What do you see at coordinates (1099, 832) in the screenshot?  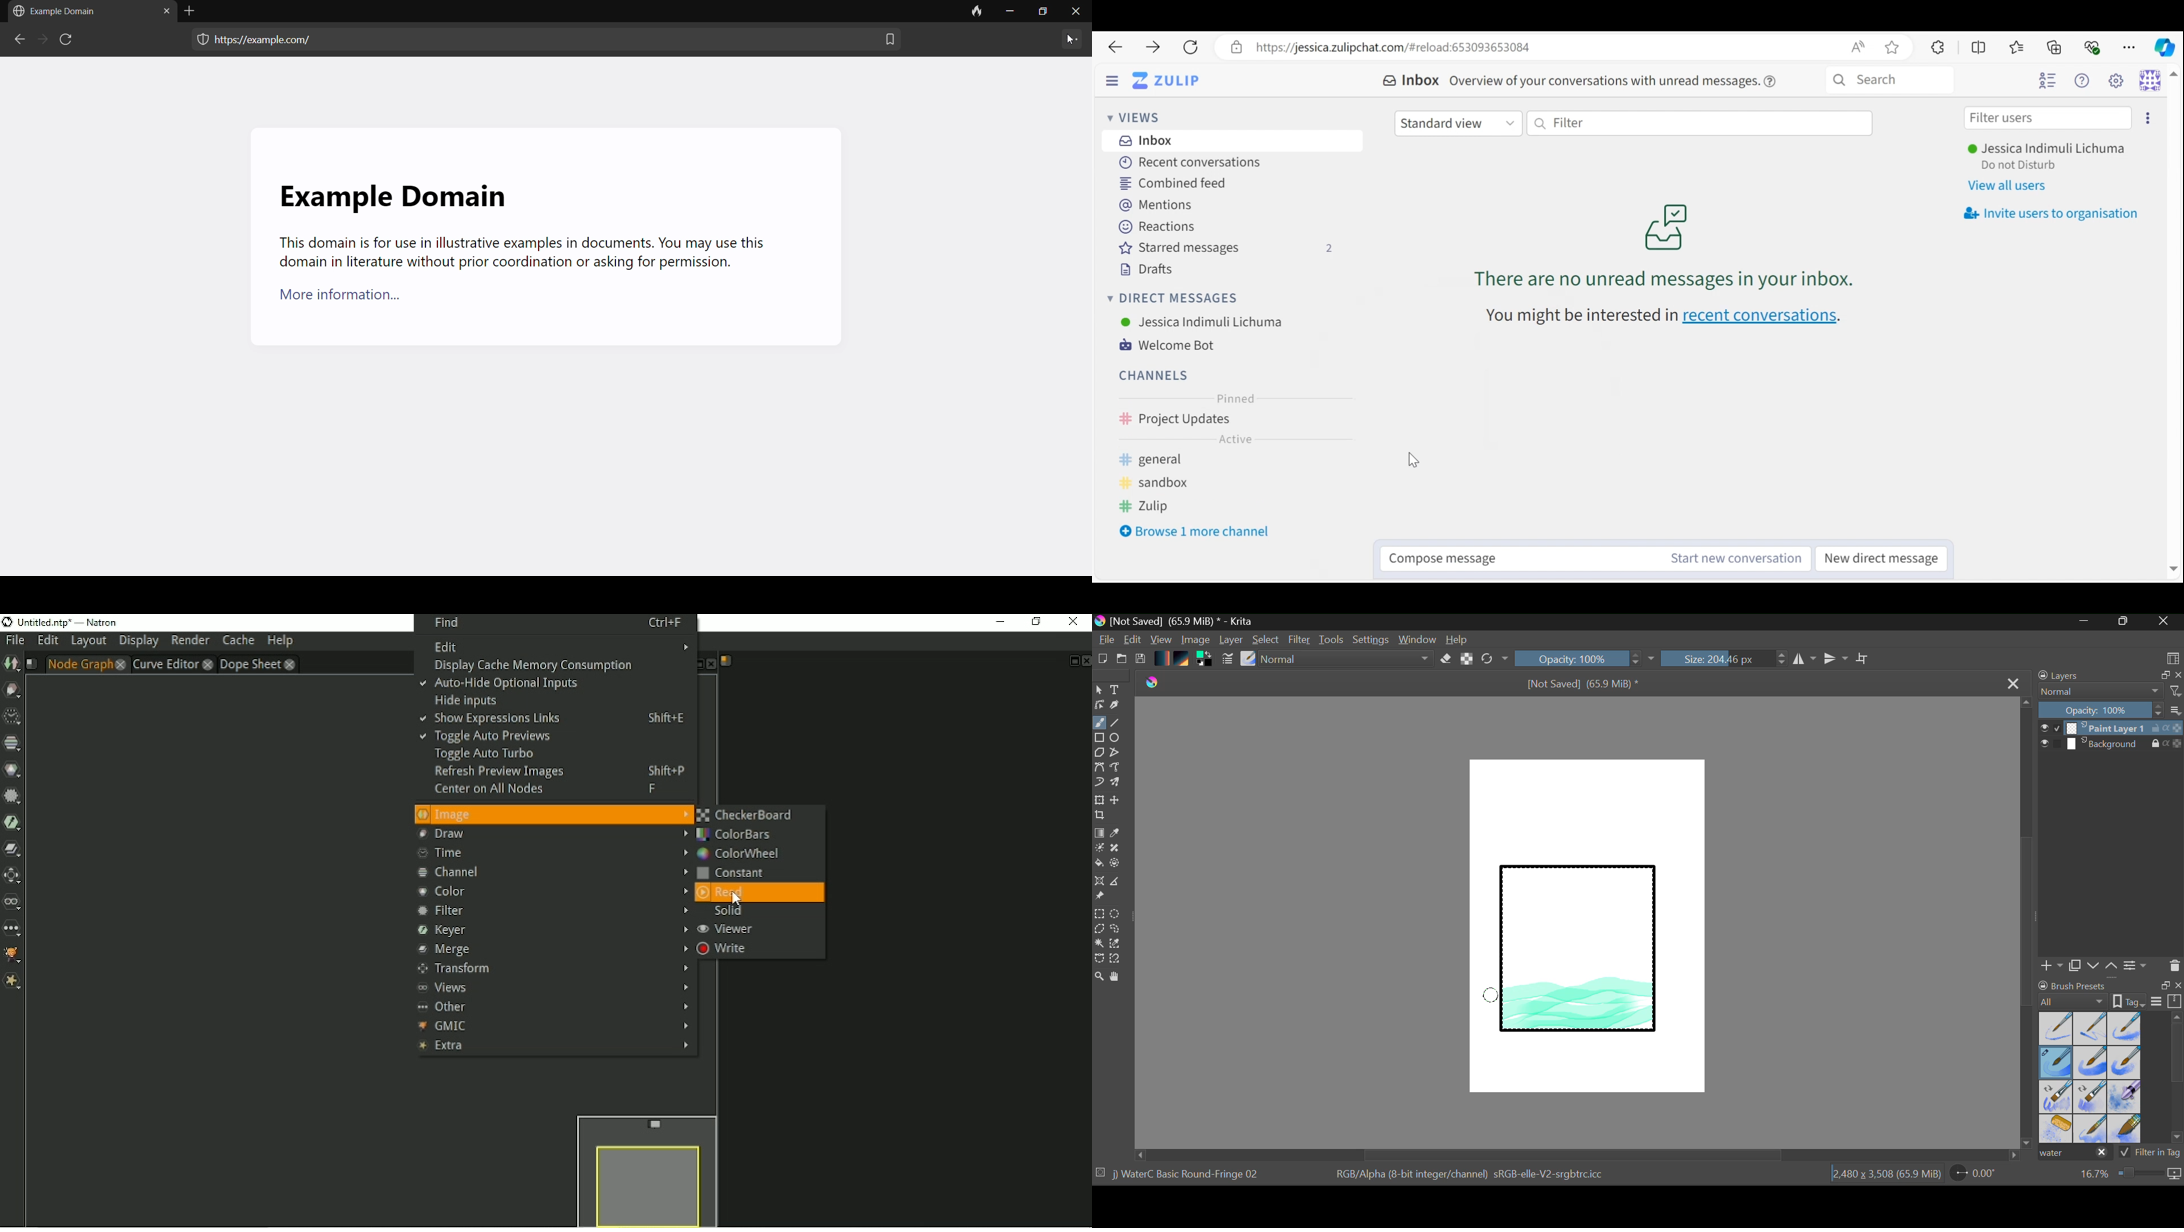 I see `Fill Gradient` at bounding box center [1099, 832].